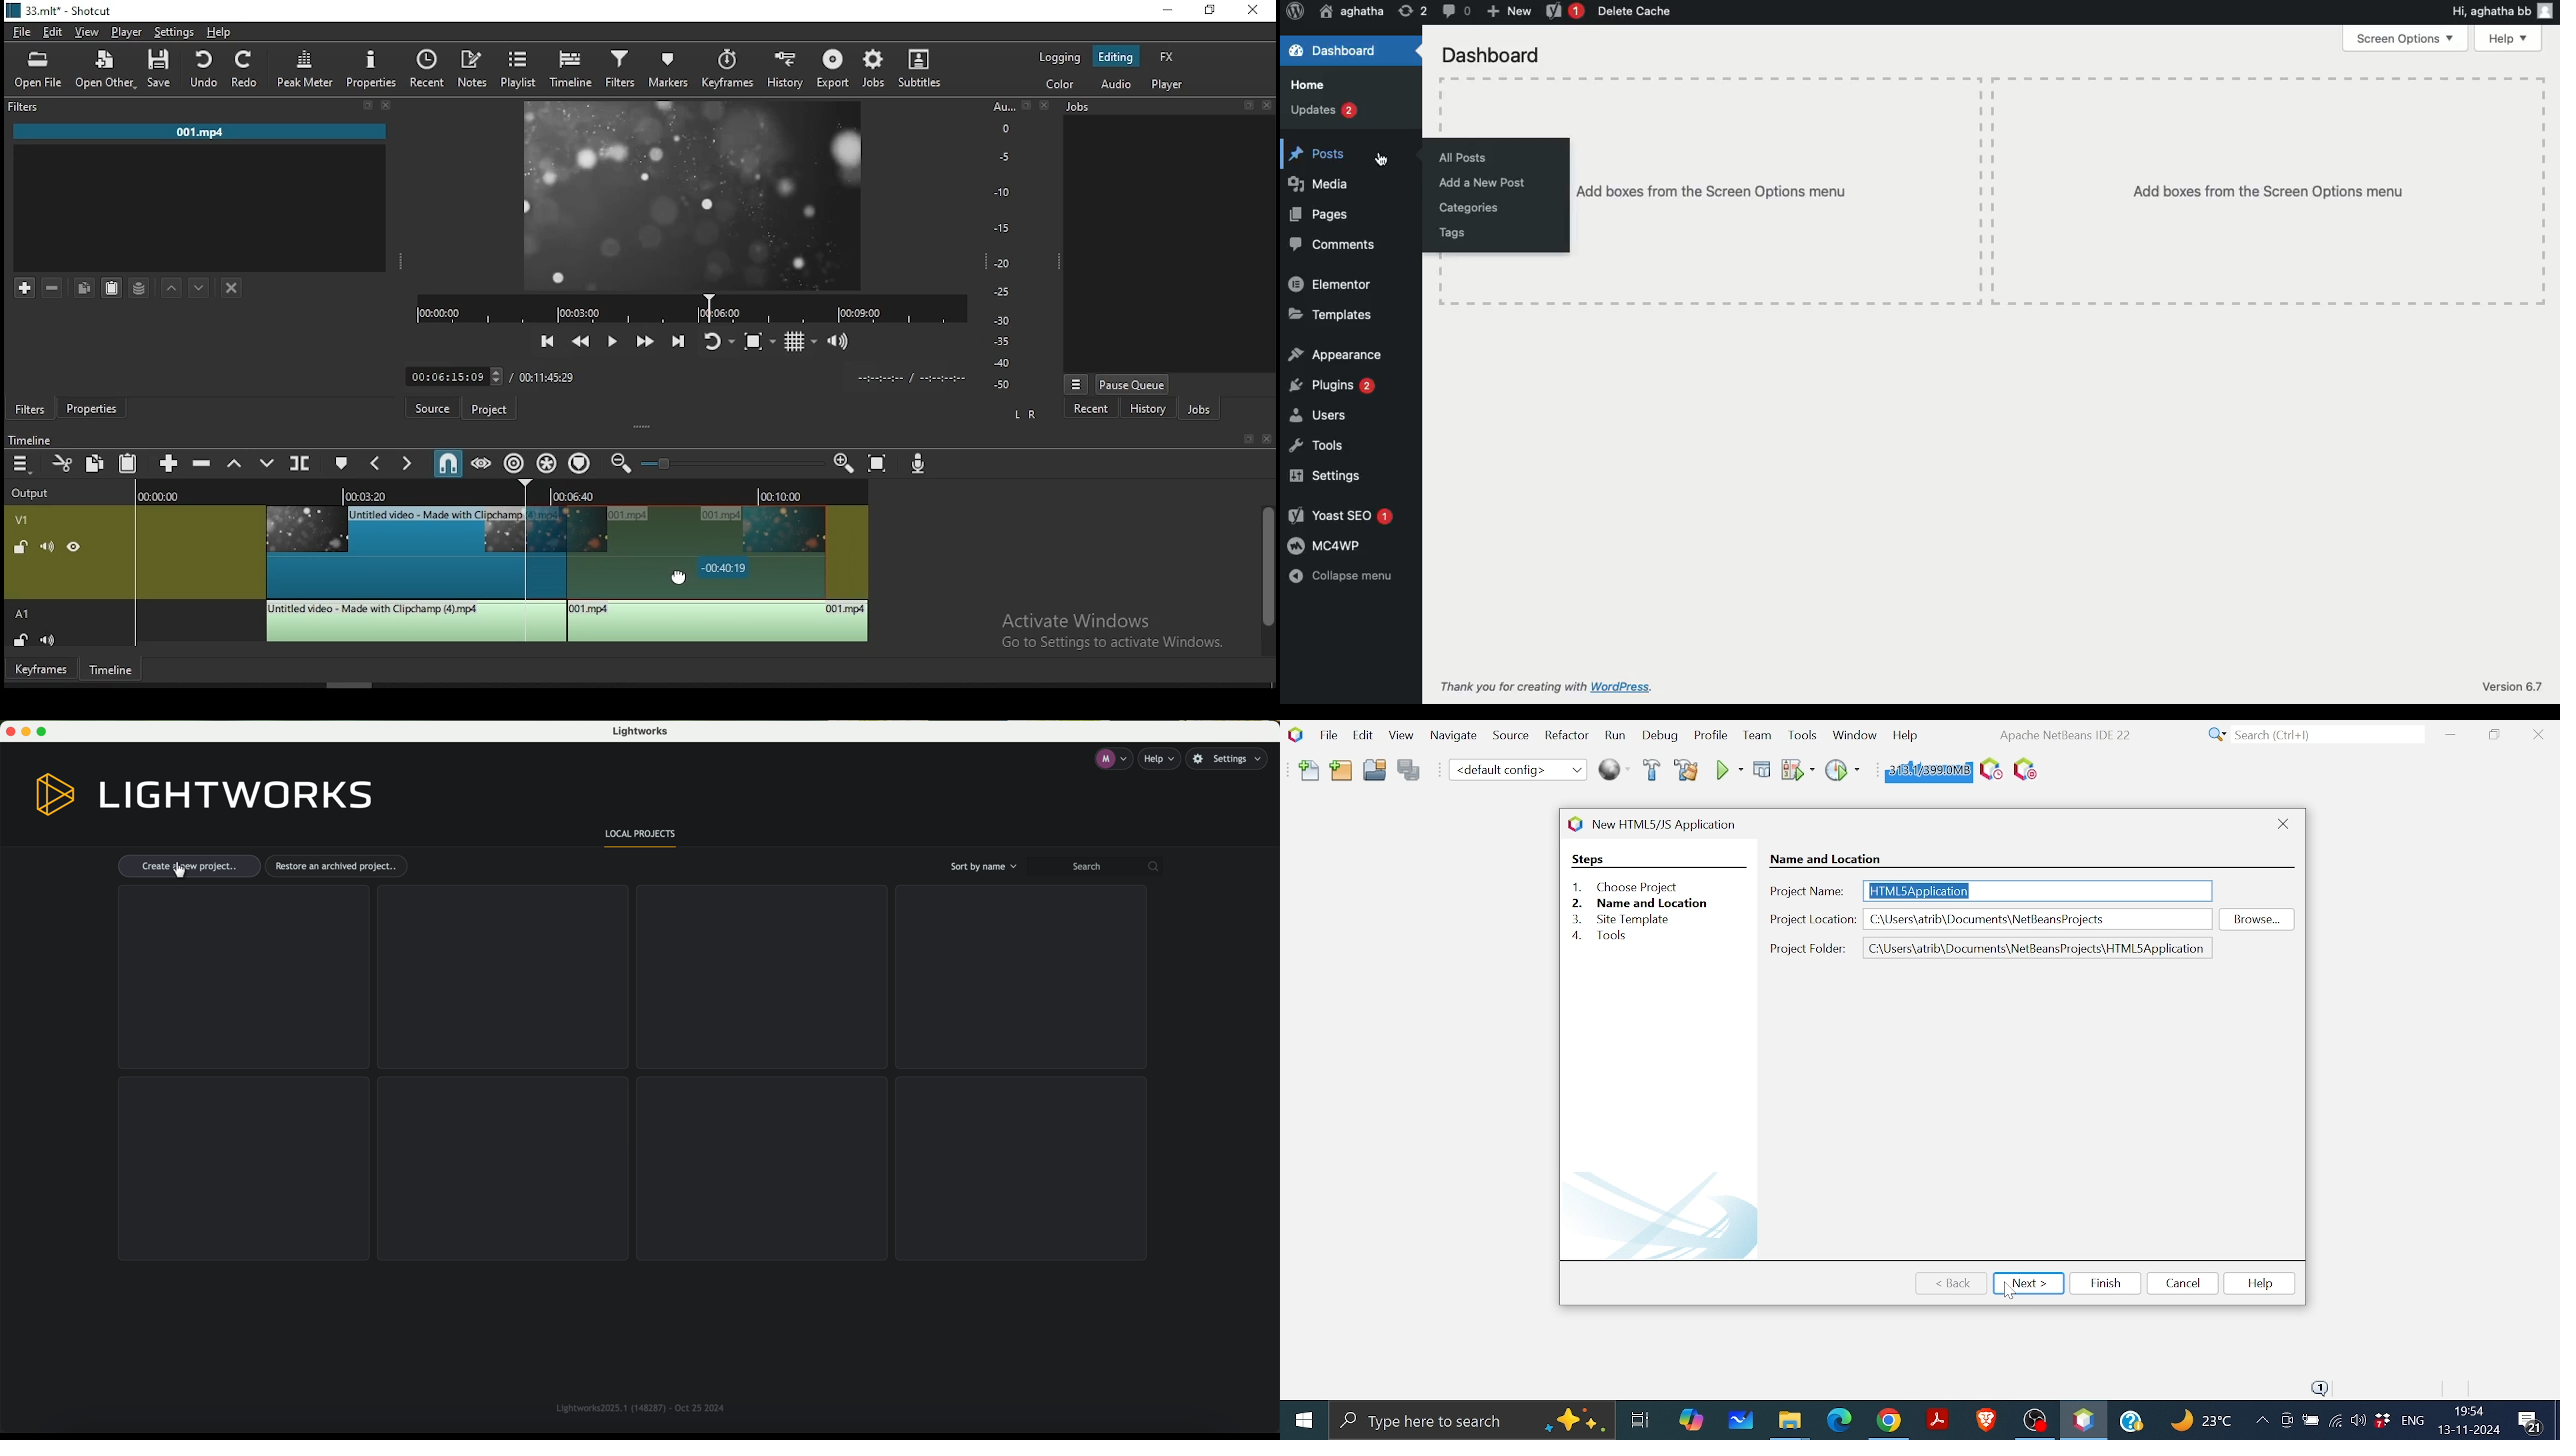  Describe the element at coordinates (1464, 157) in the screenshot. I see `All Posts` at that location.